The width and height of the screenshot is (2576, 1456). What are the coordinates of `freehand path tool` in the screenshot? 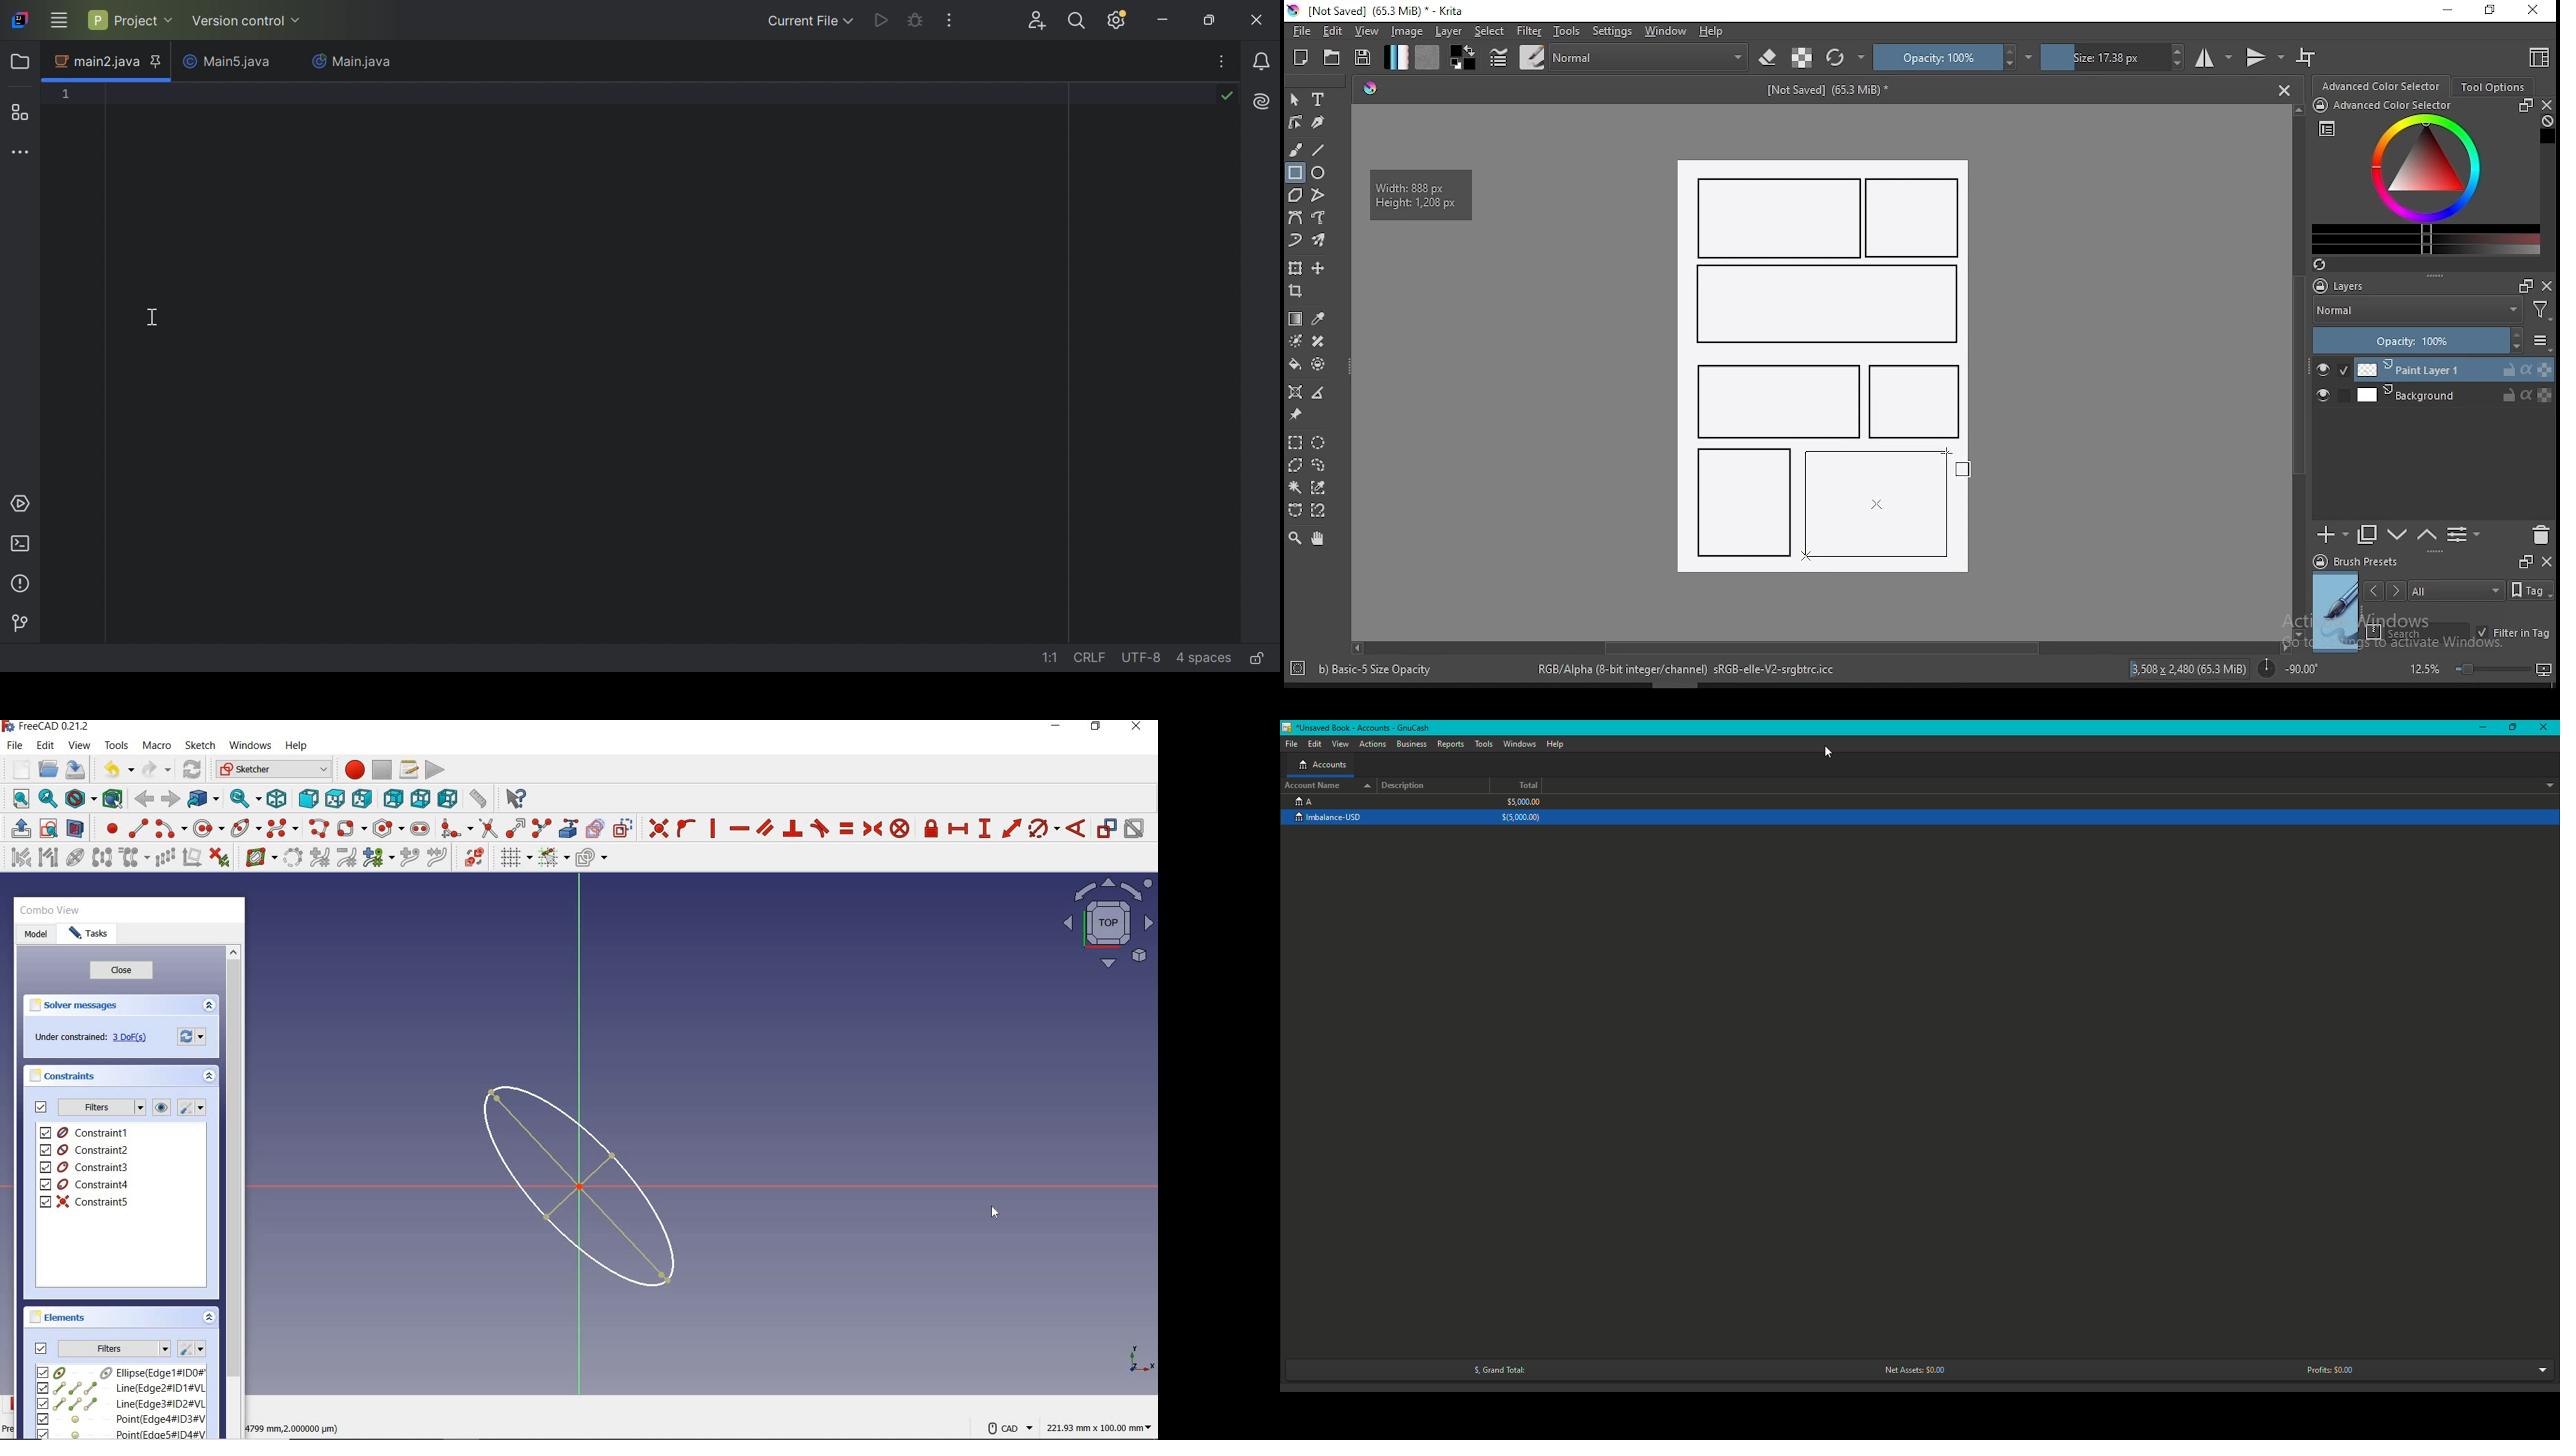 It's located at (1320, 218).